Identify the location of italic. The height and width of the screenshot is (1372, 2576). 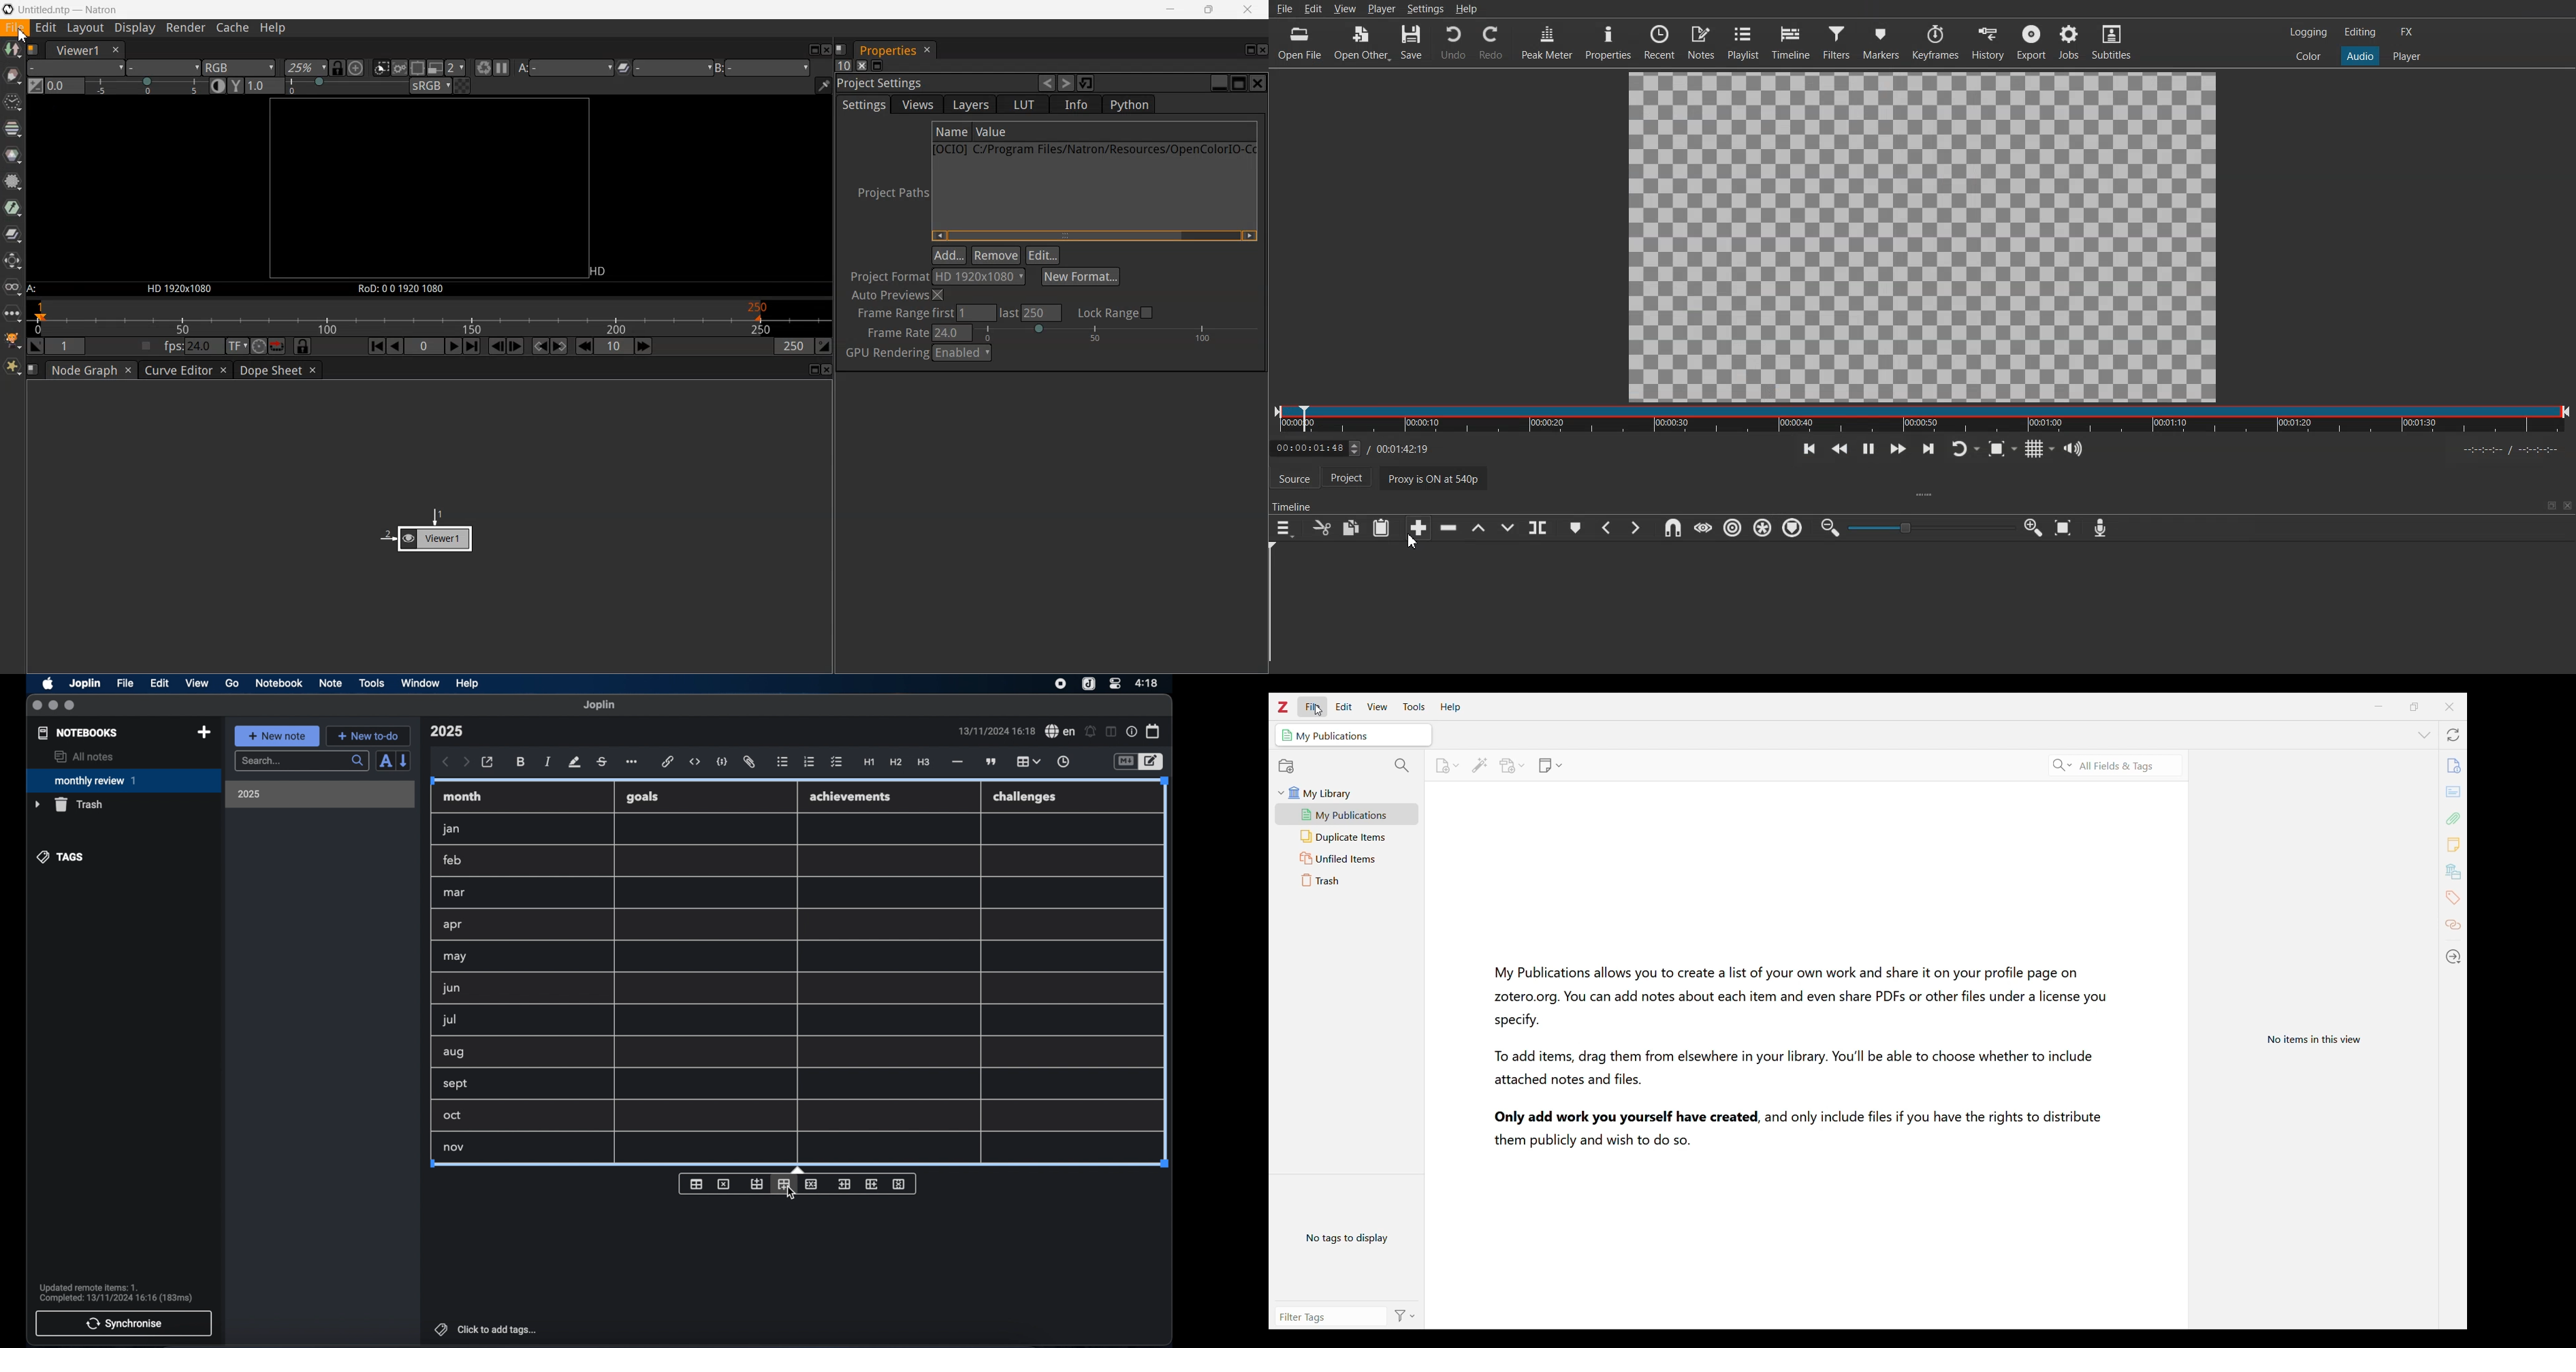
(548, 761).